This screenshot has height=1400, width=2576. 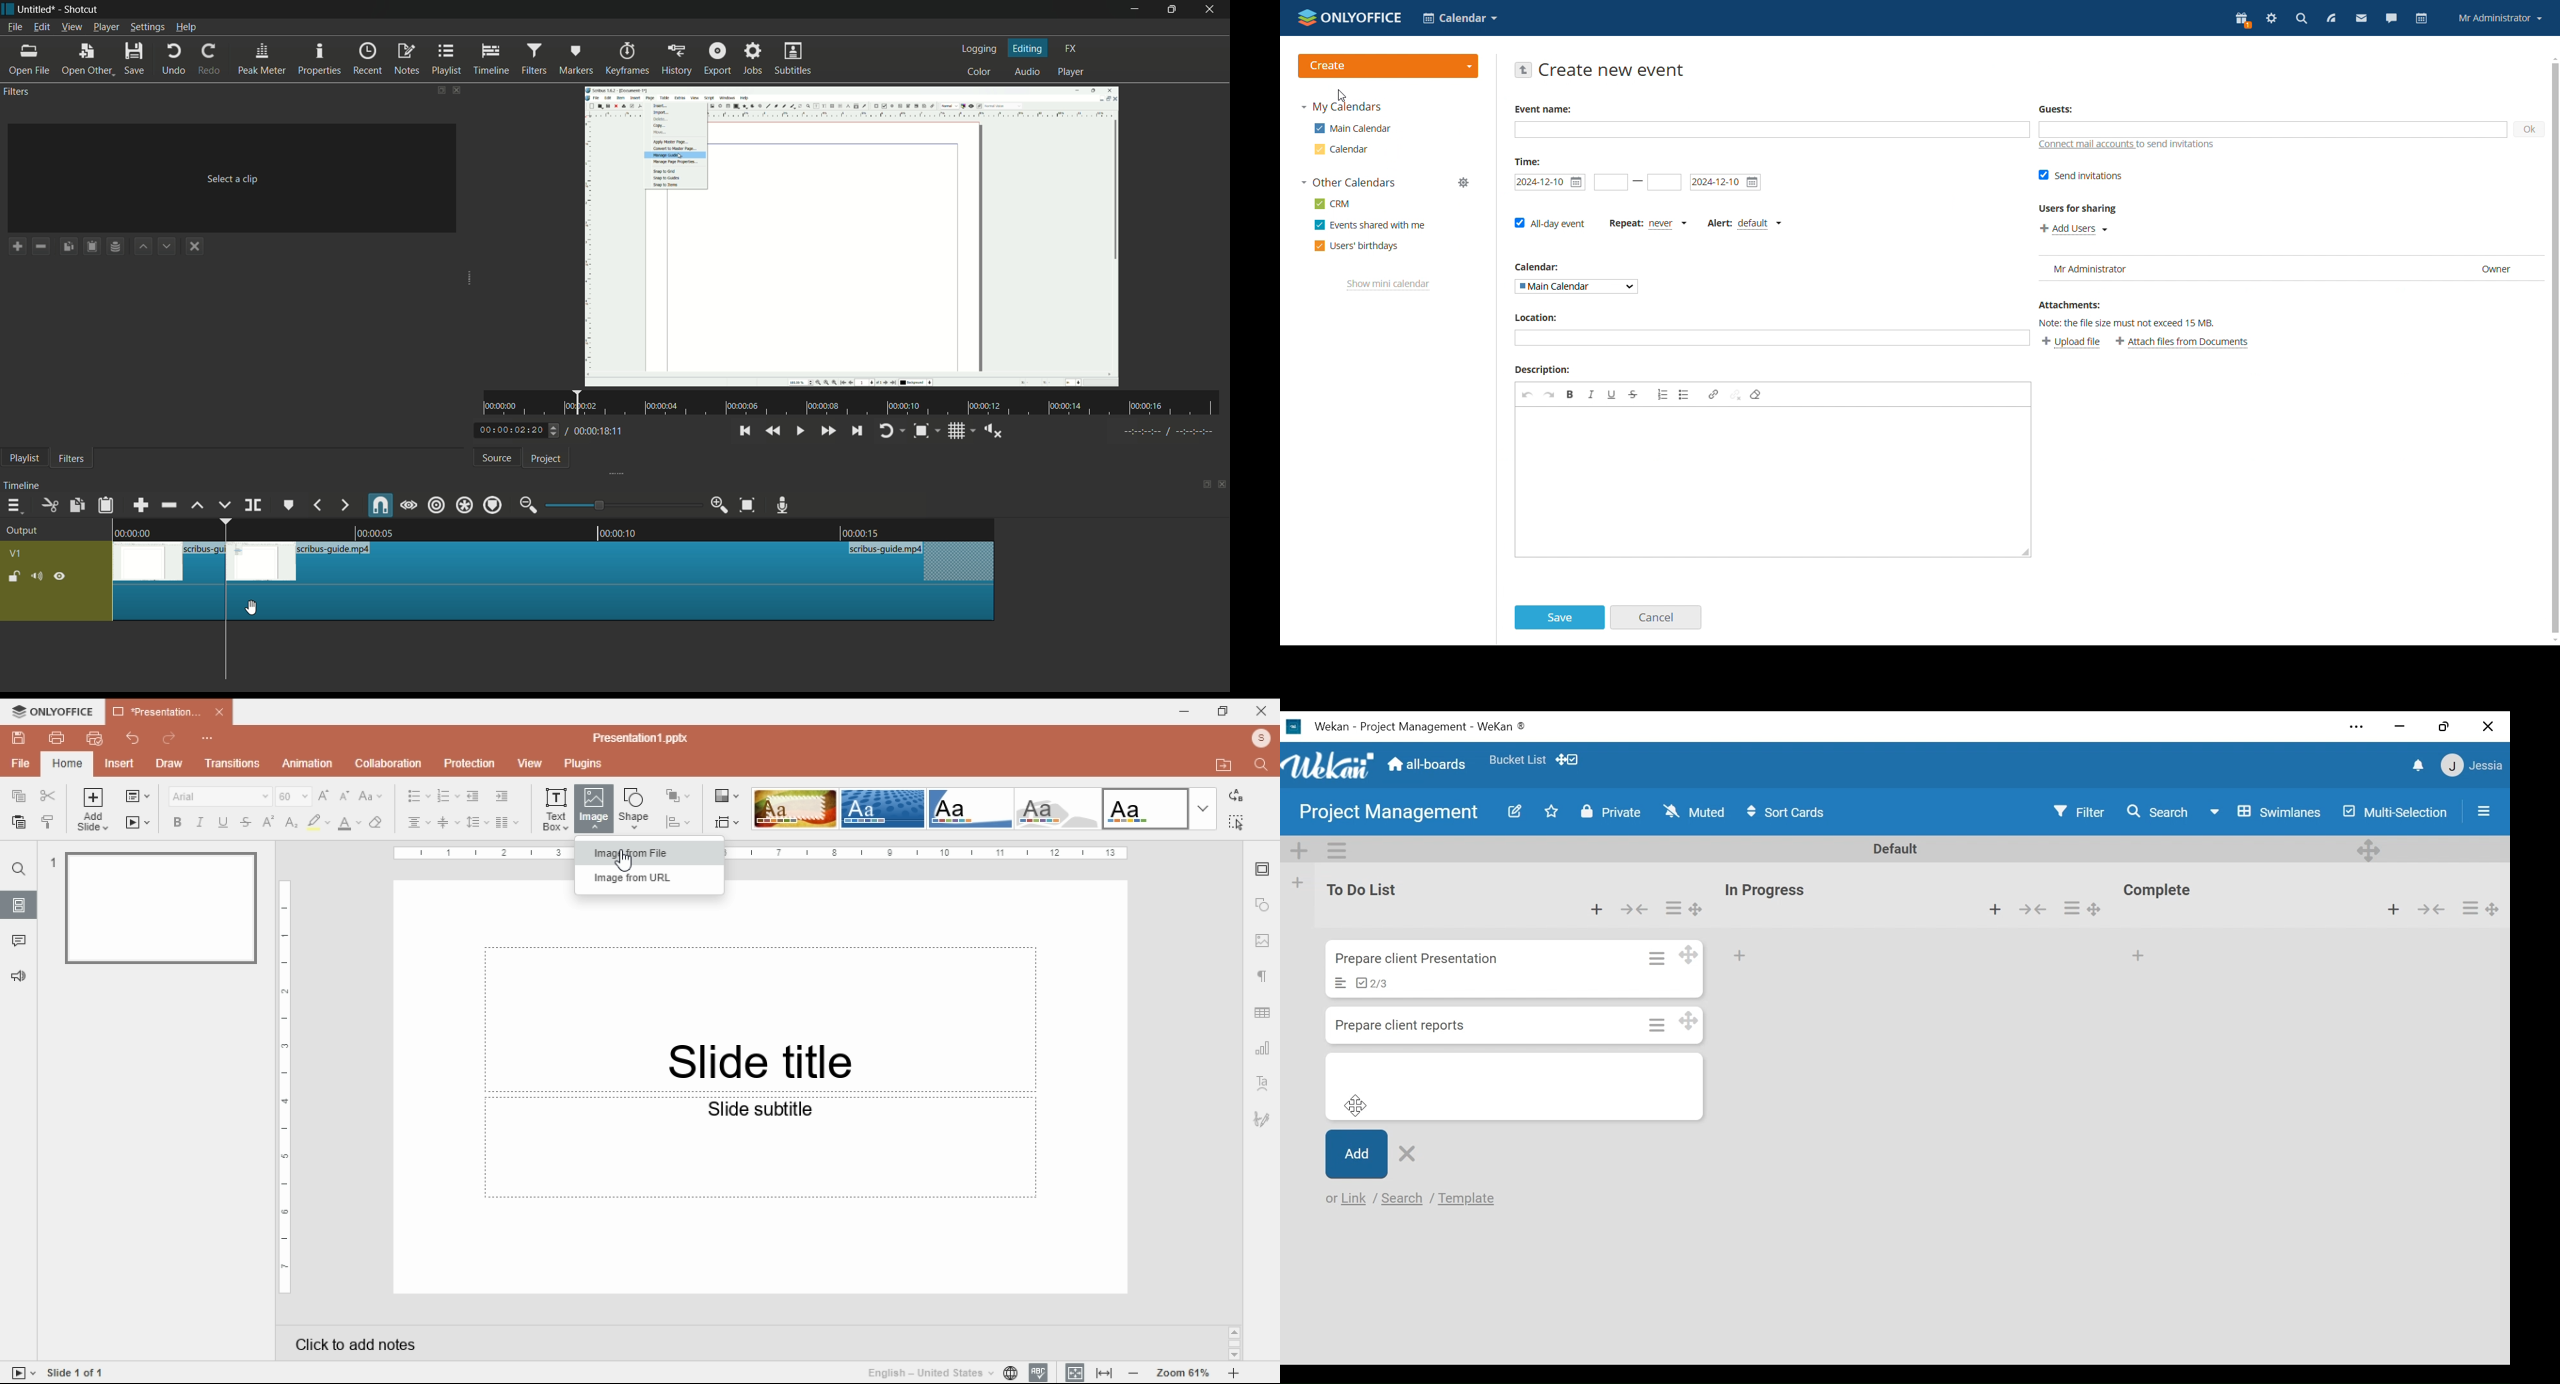 What do you see at coordinates (2073, 343) in the screenshot?
I see `upload file` at bounding box center [2073, 343].